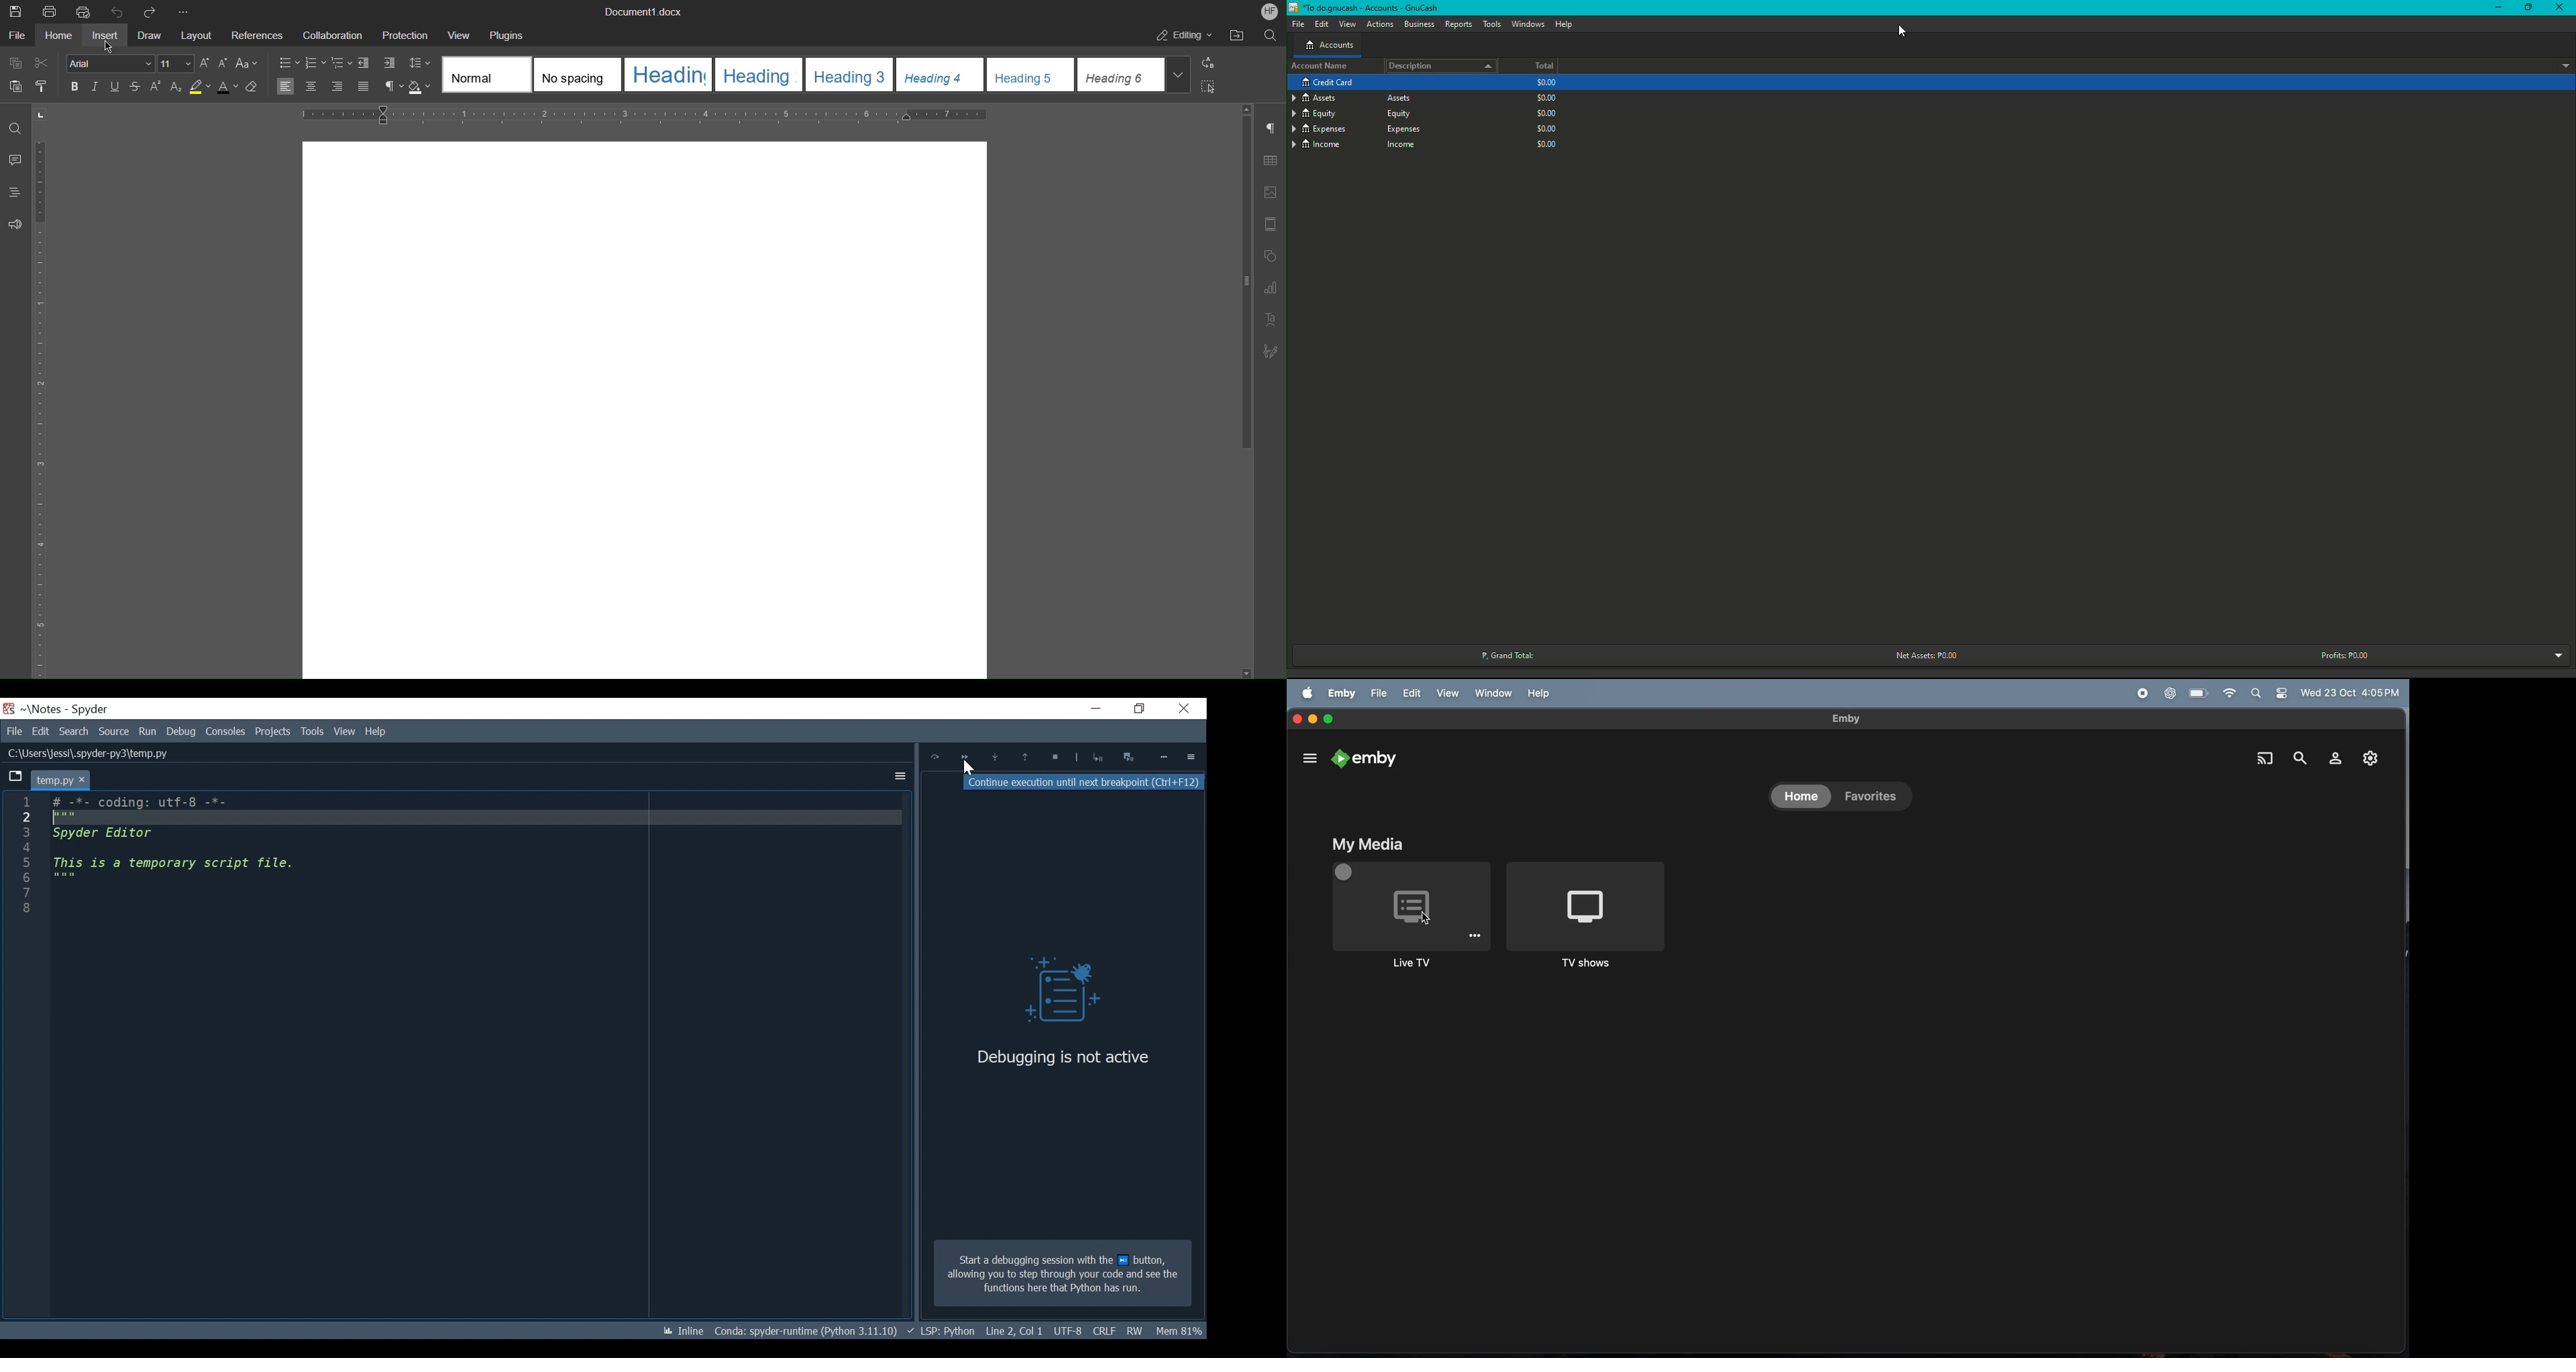 The image size is (2576, 1372). Describe the element at coordinates (1377, 693) in the screenshot. I see `file` at that location.